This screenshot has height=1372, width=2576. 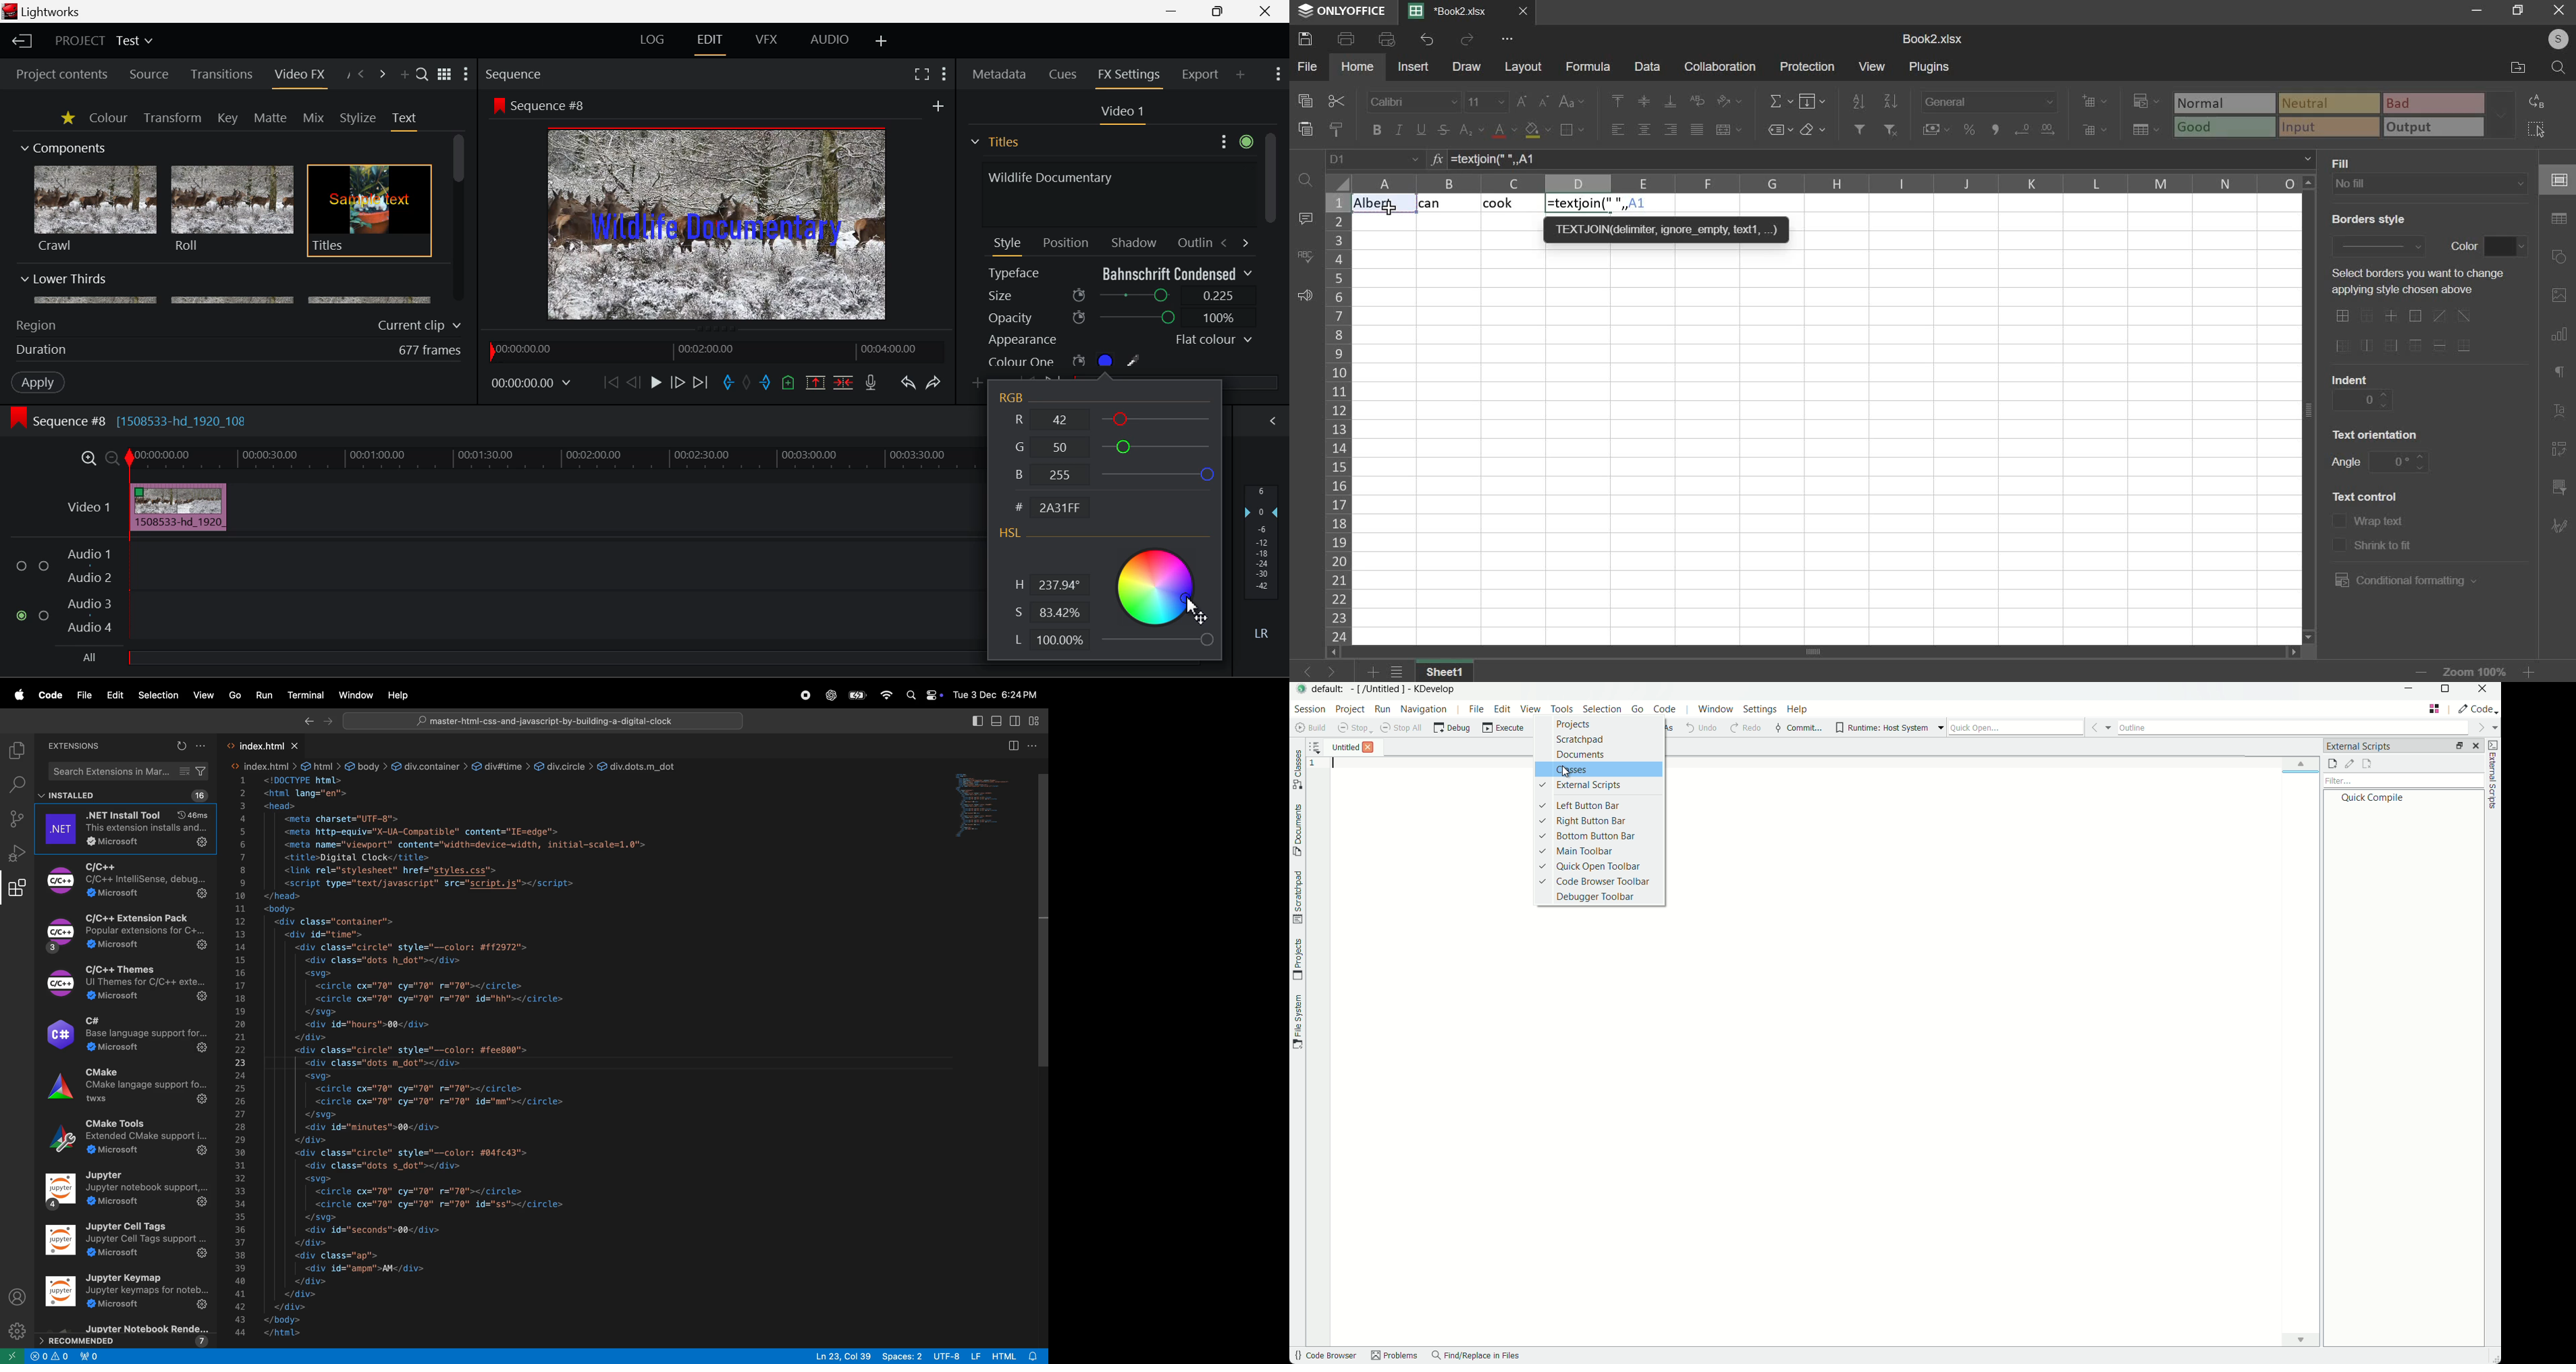 I want to click on print preview, so click(x=1388, y=39).